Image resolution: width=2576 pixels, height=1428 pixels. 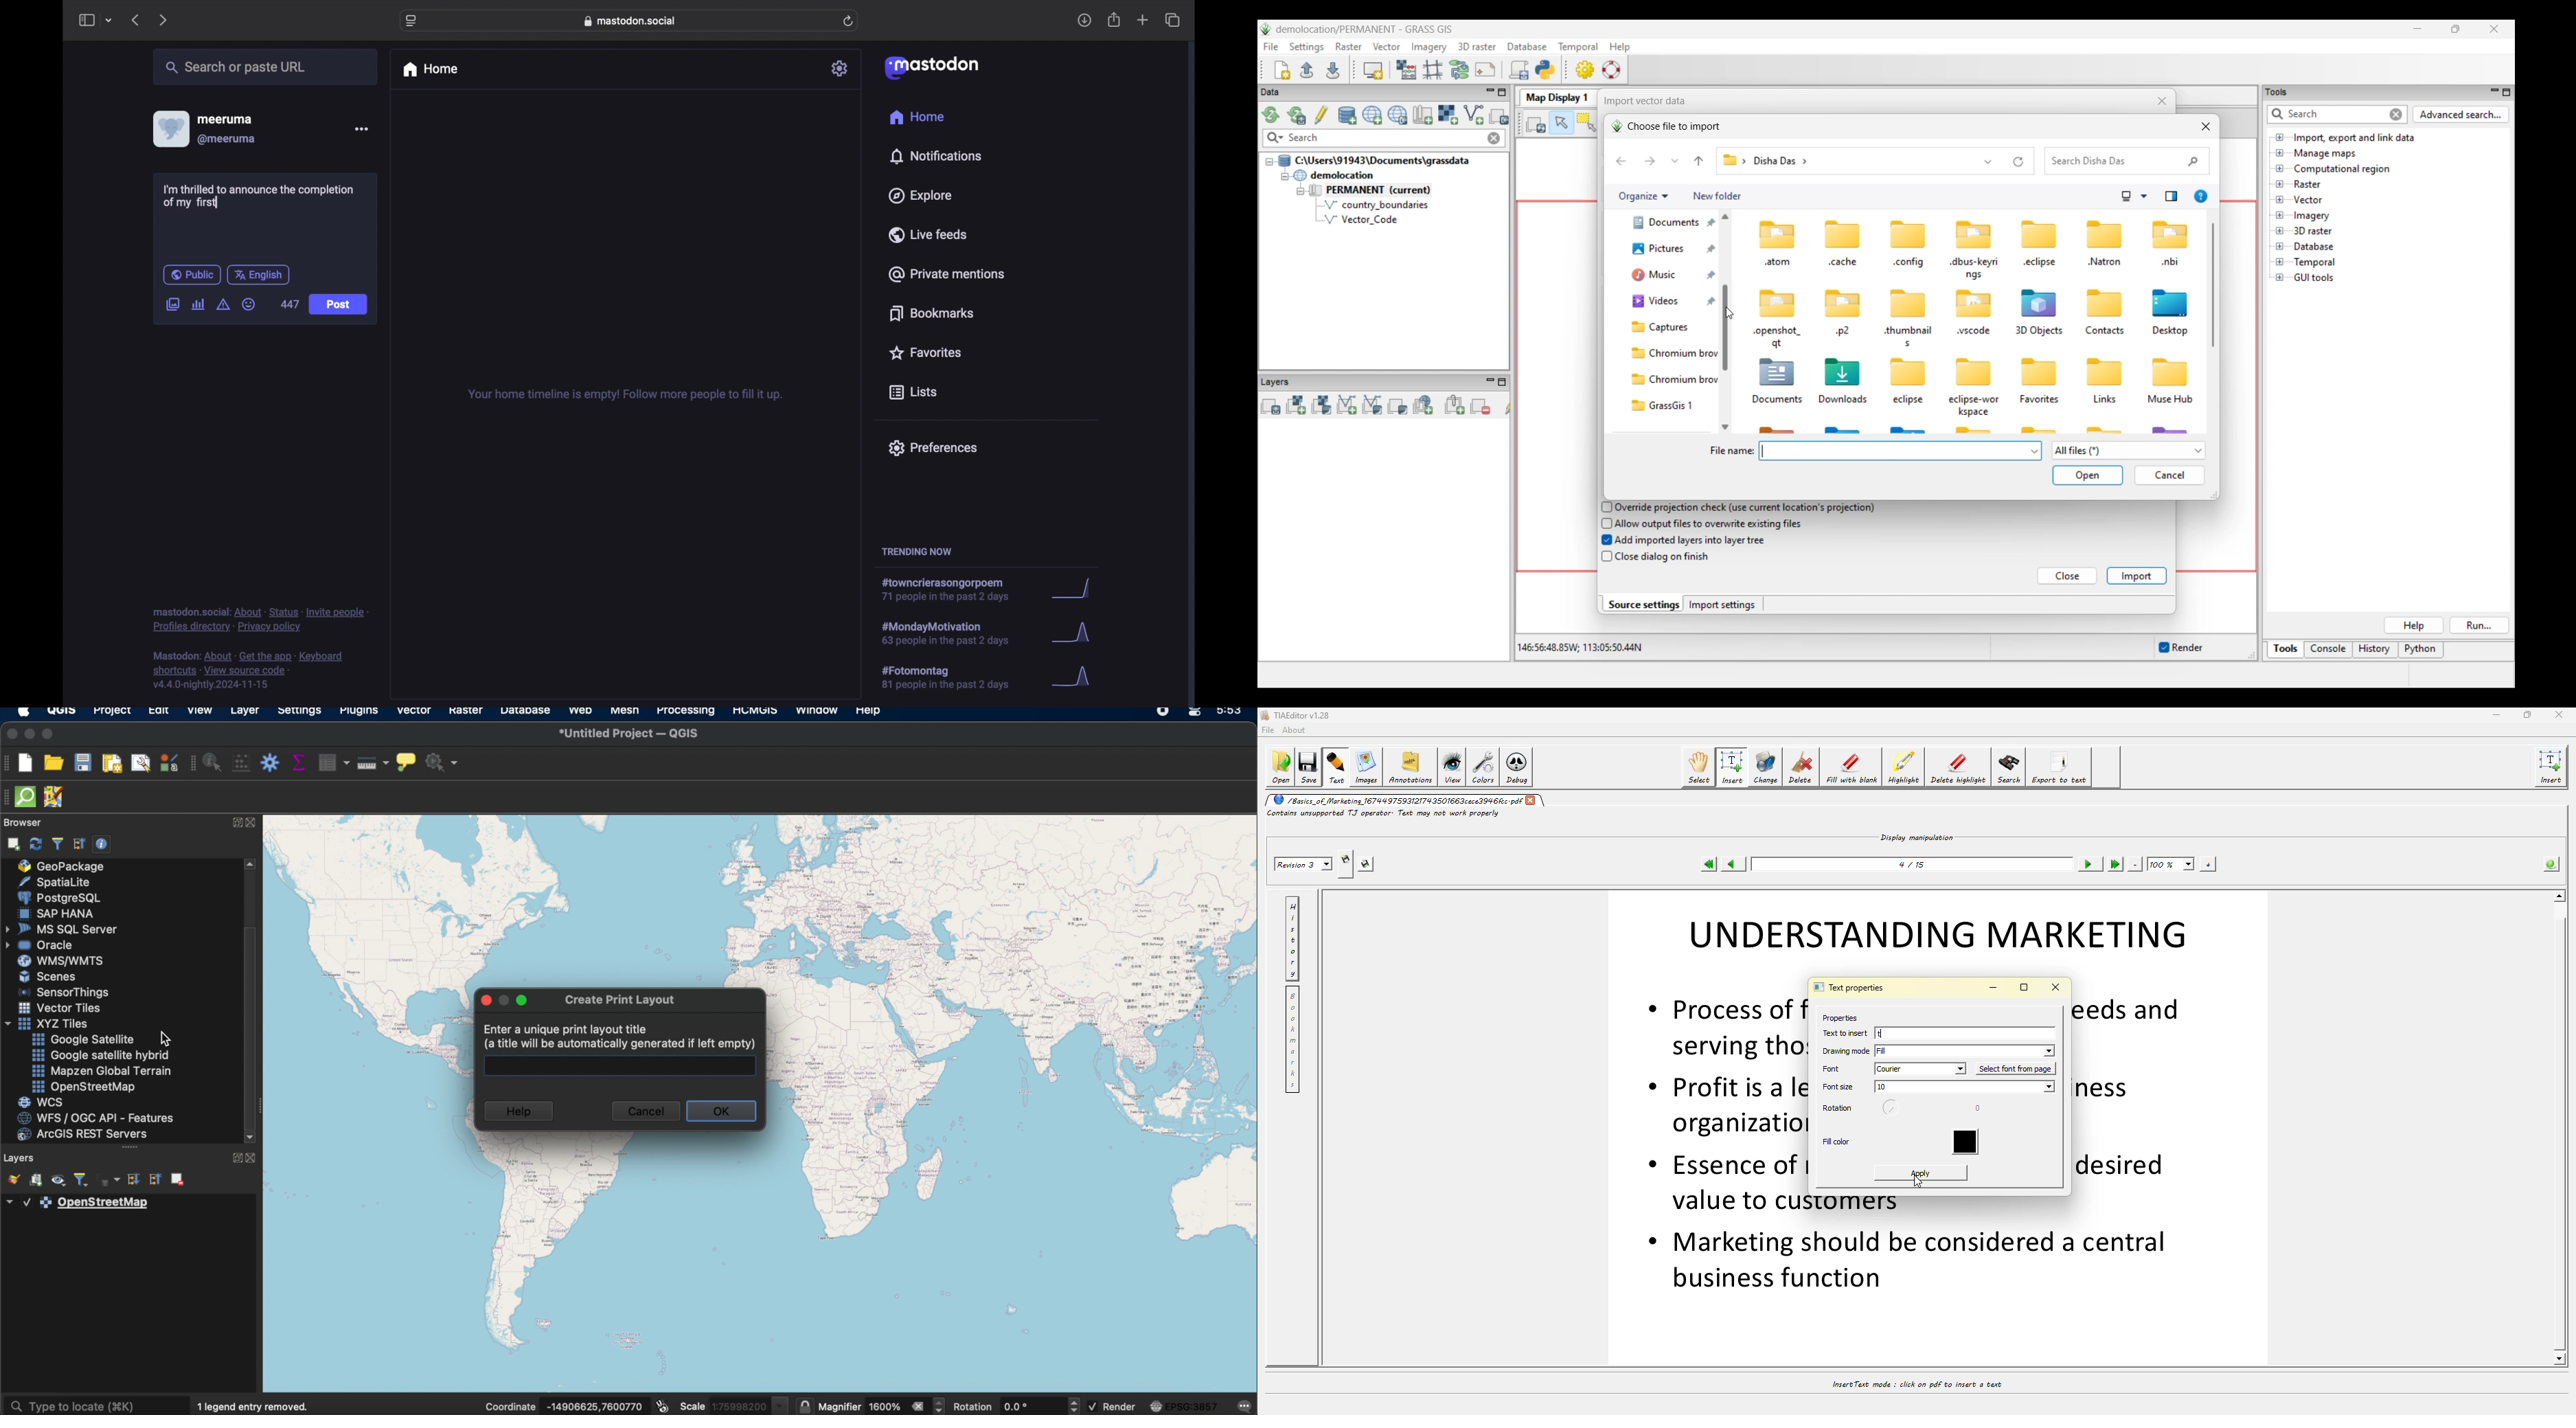 I want to click on settings, so click(x=840, y=68).